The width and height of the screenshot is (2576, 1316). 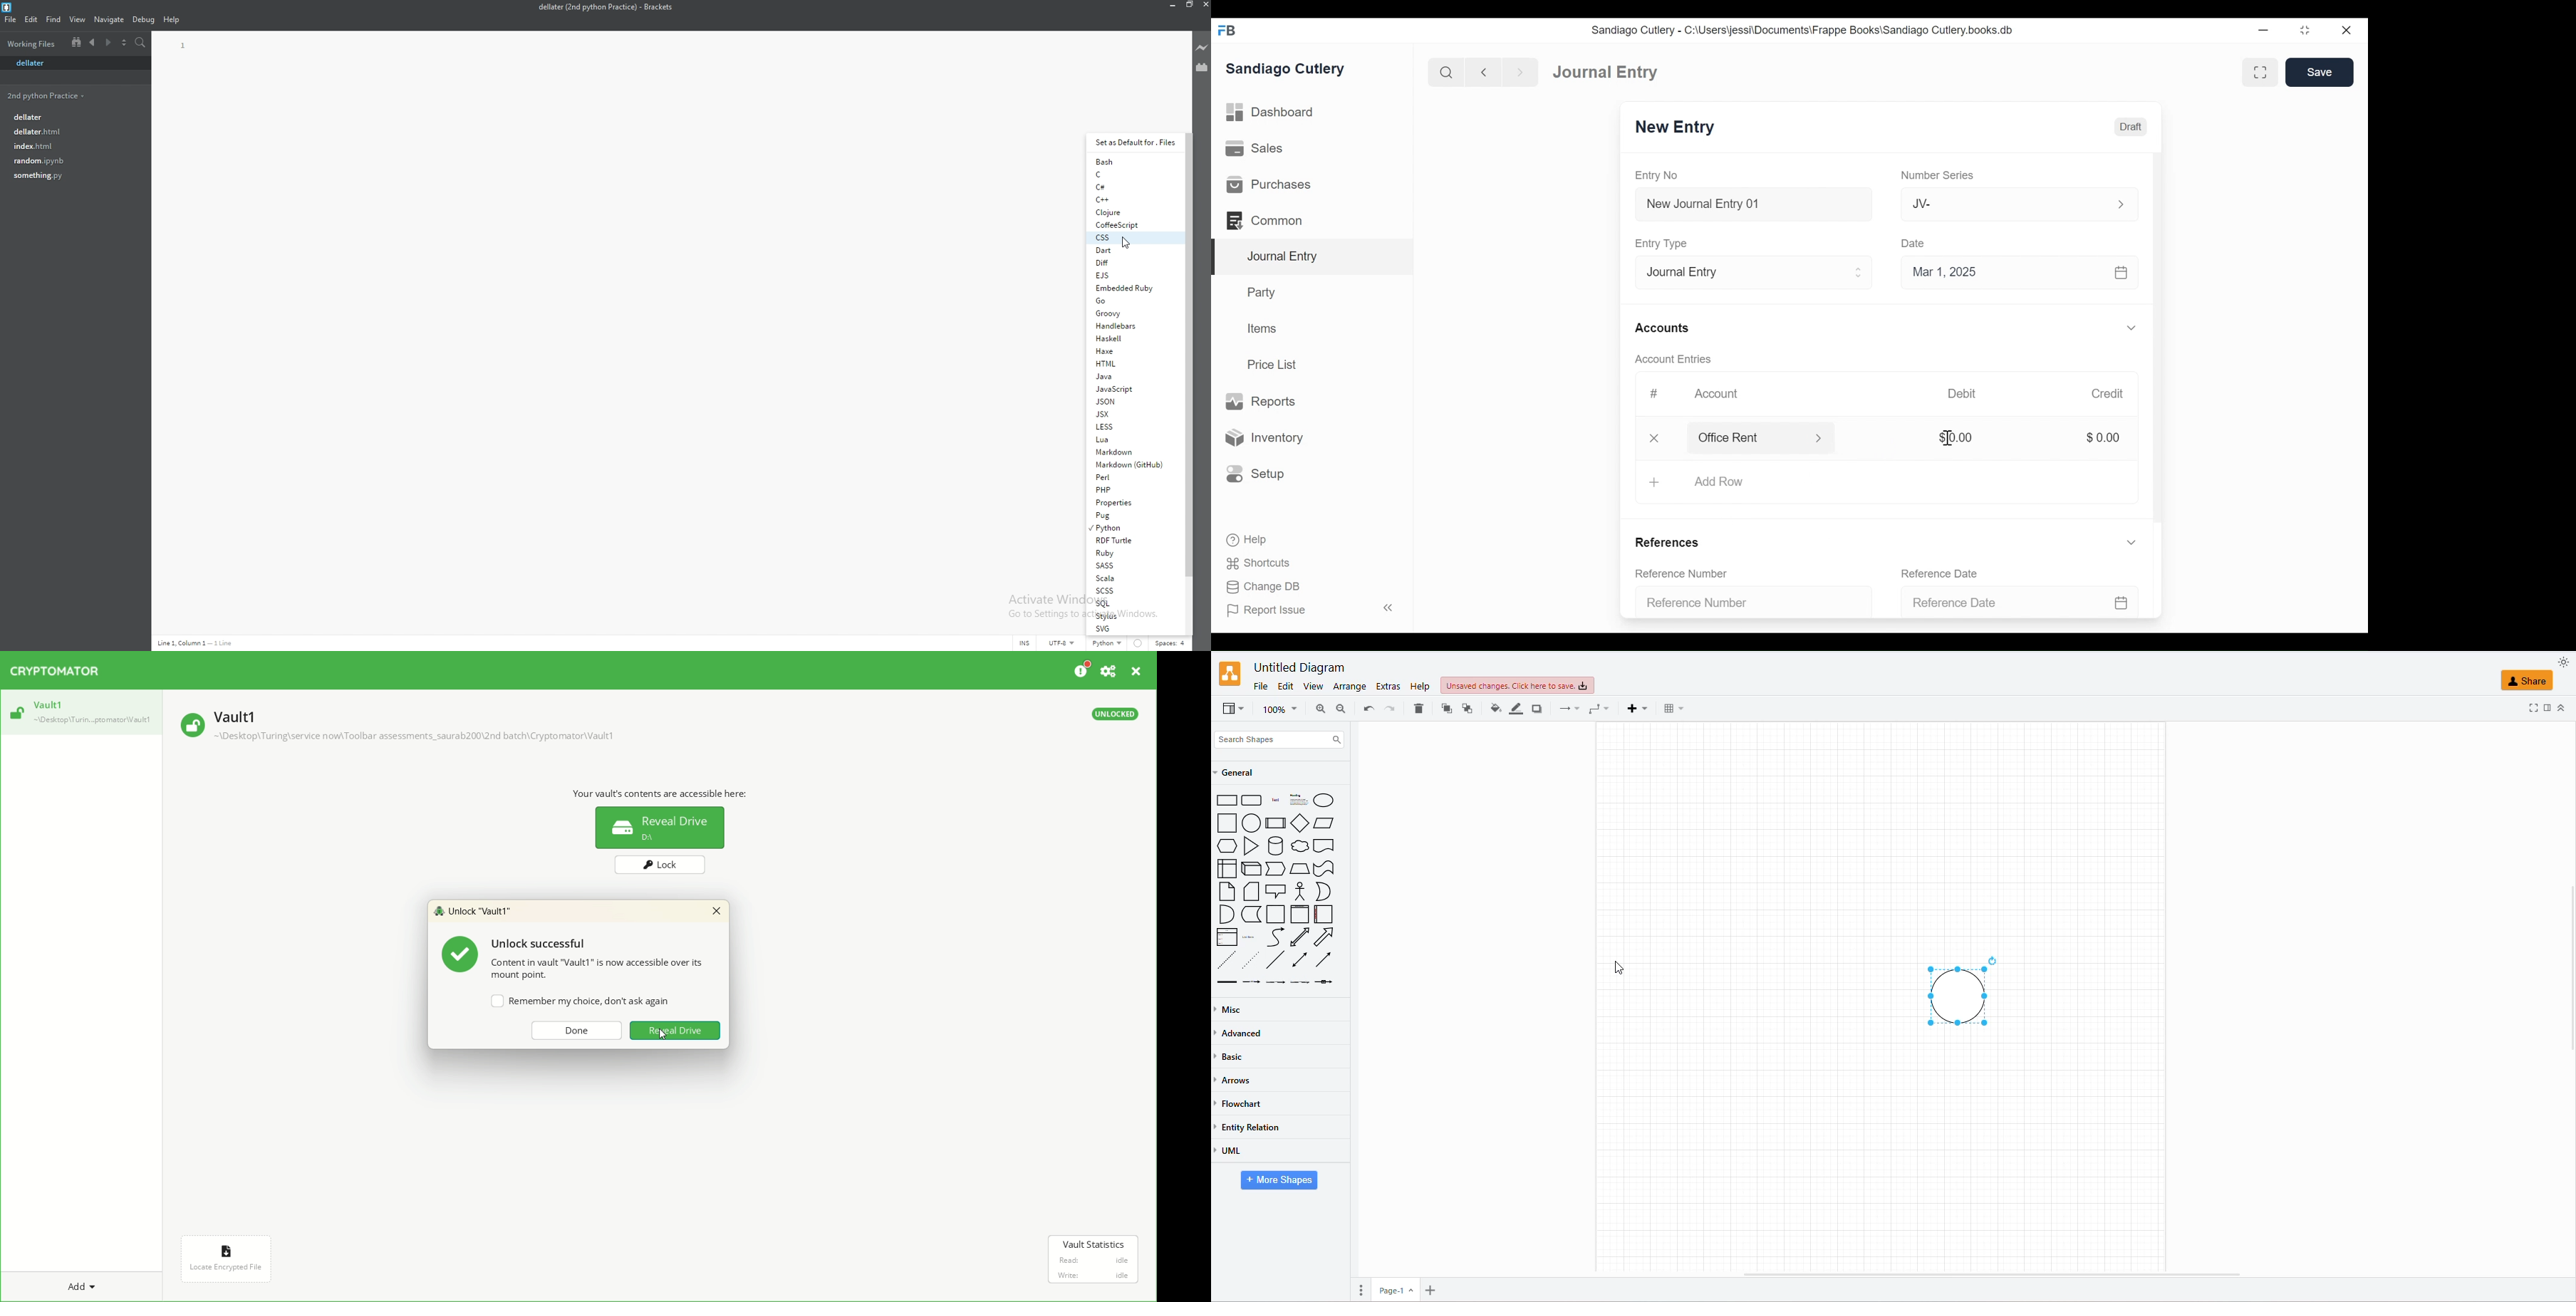 What do you see at coordinates (1133, 515) in the screenshot?
I see `pug` at bounding box center [1133, 515].